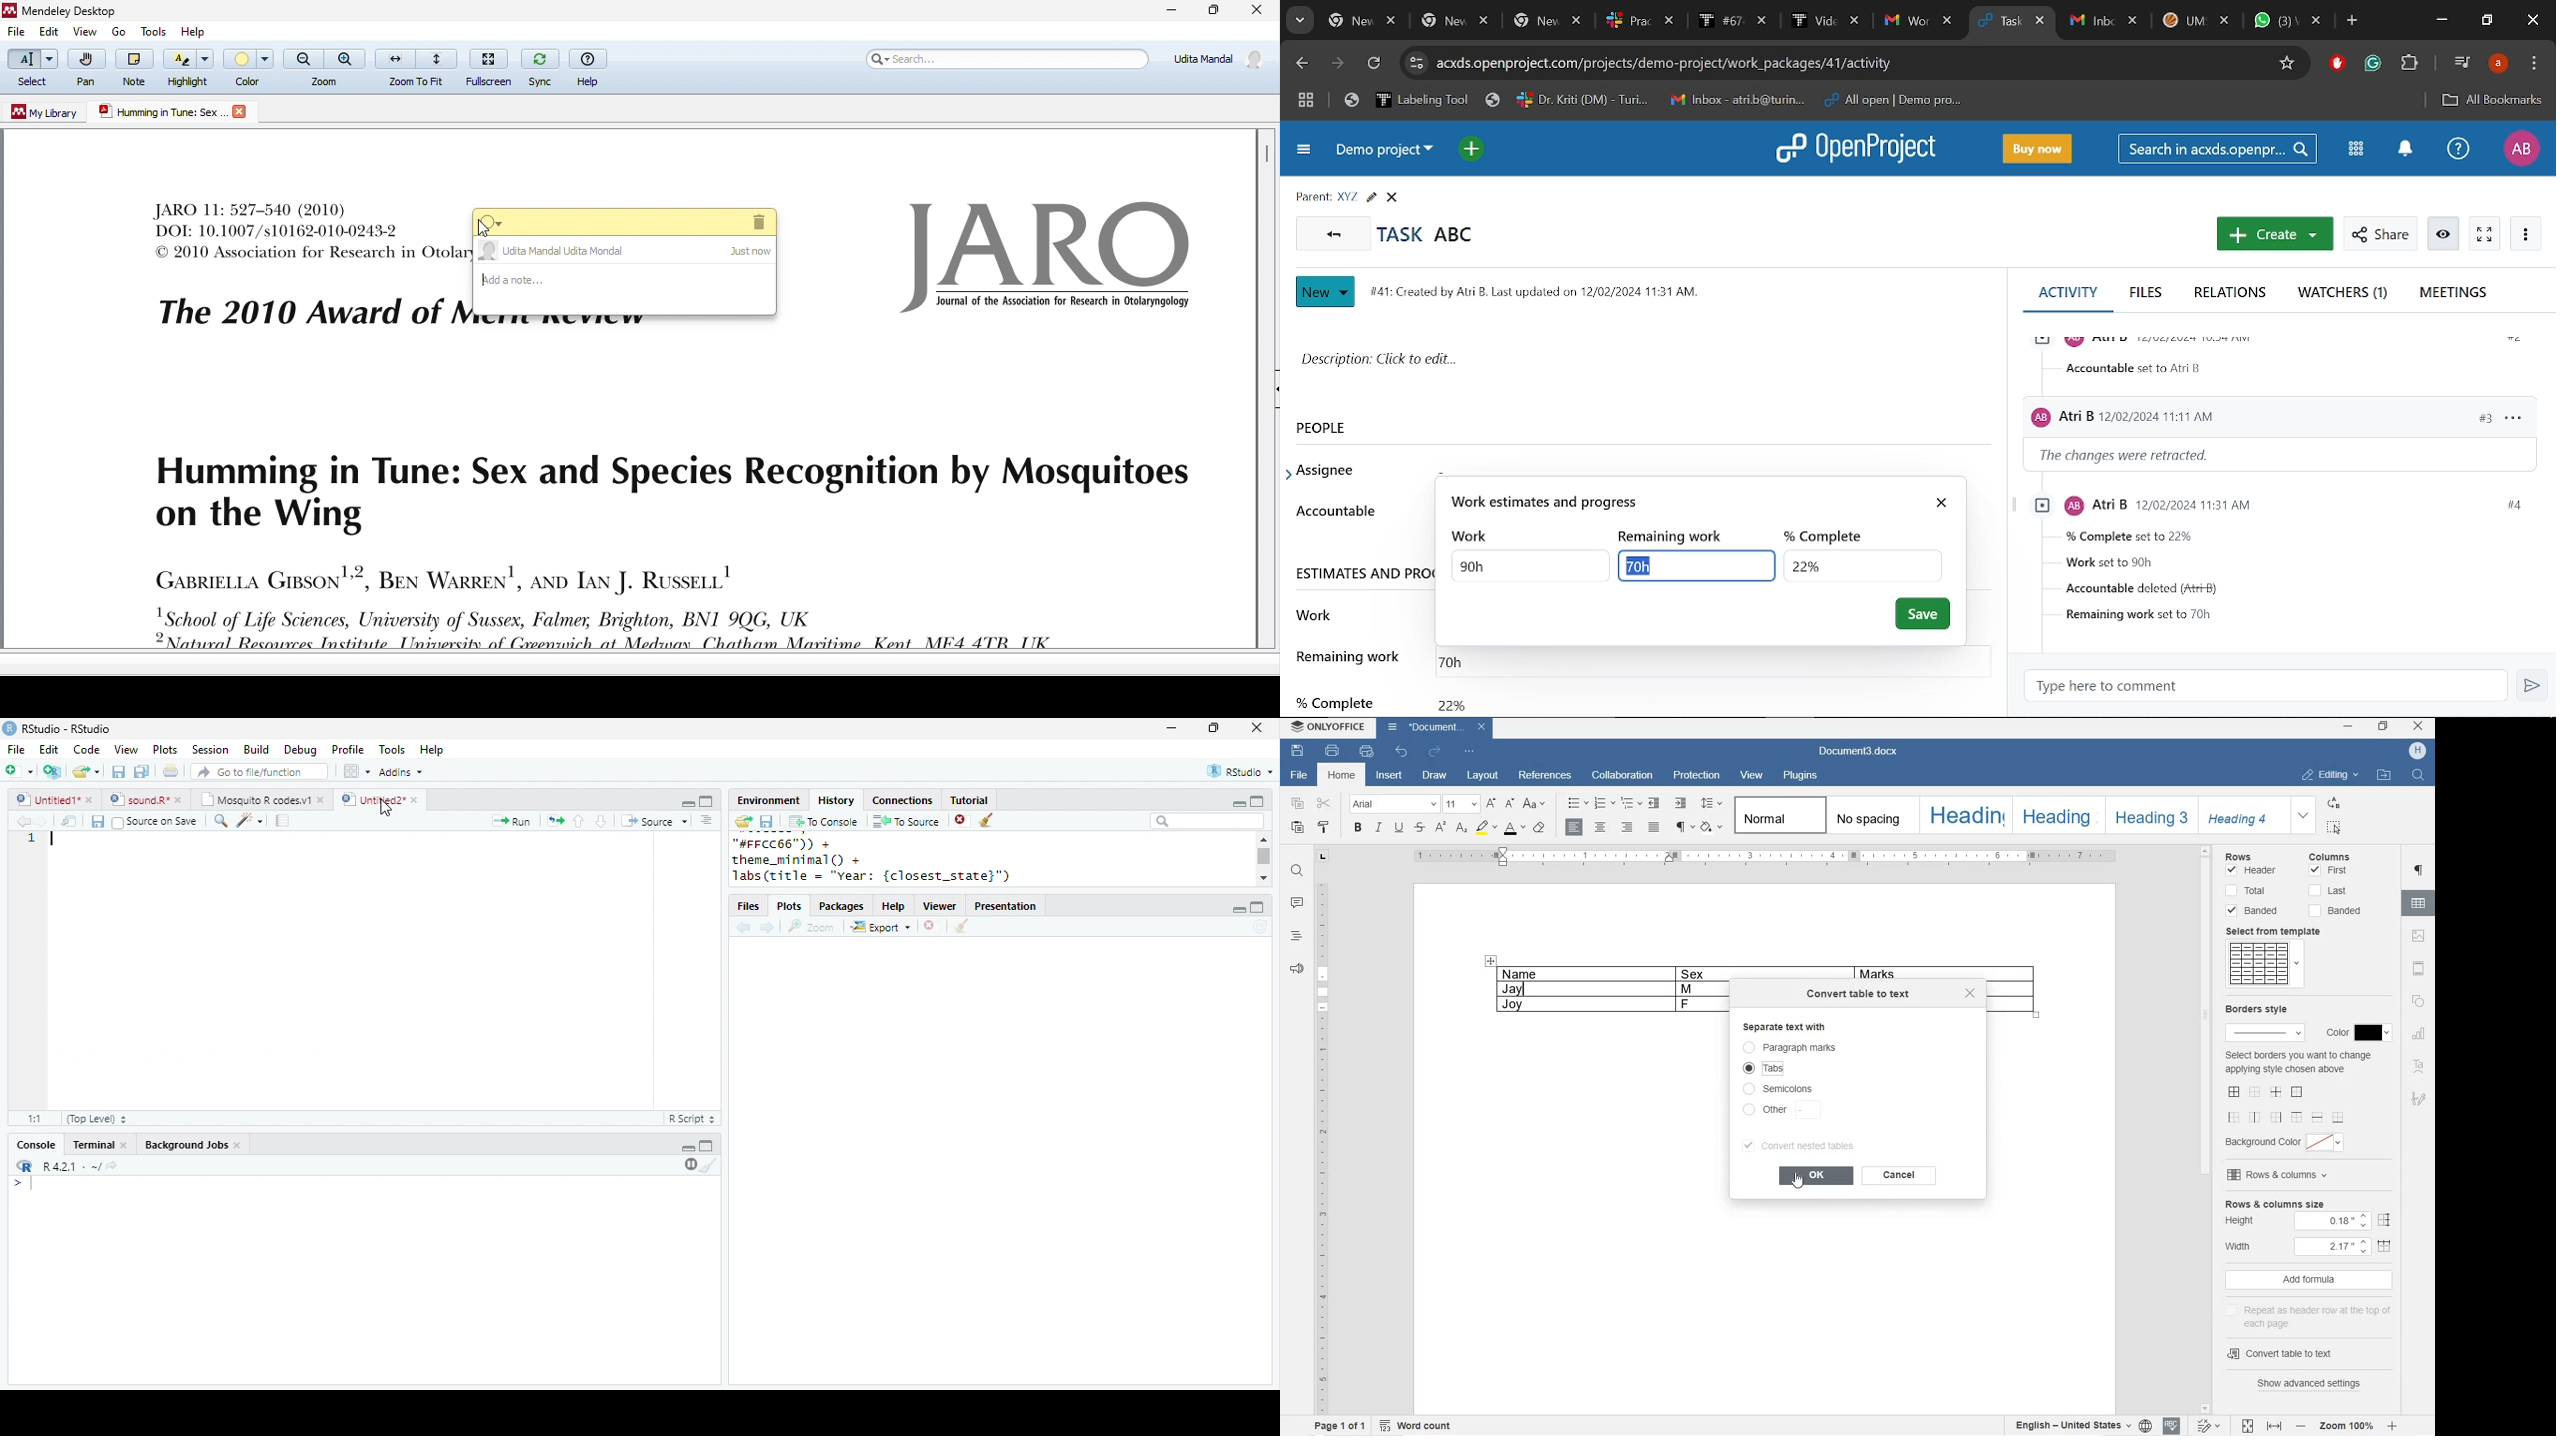  I want to click on help, so click(894, 907).